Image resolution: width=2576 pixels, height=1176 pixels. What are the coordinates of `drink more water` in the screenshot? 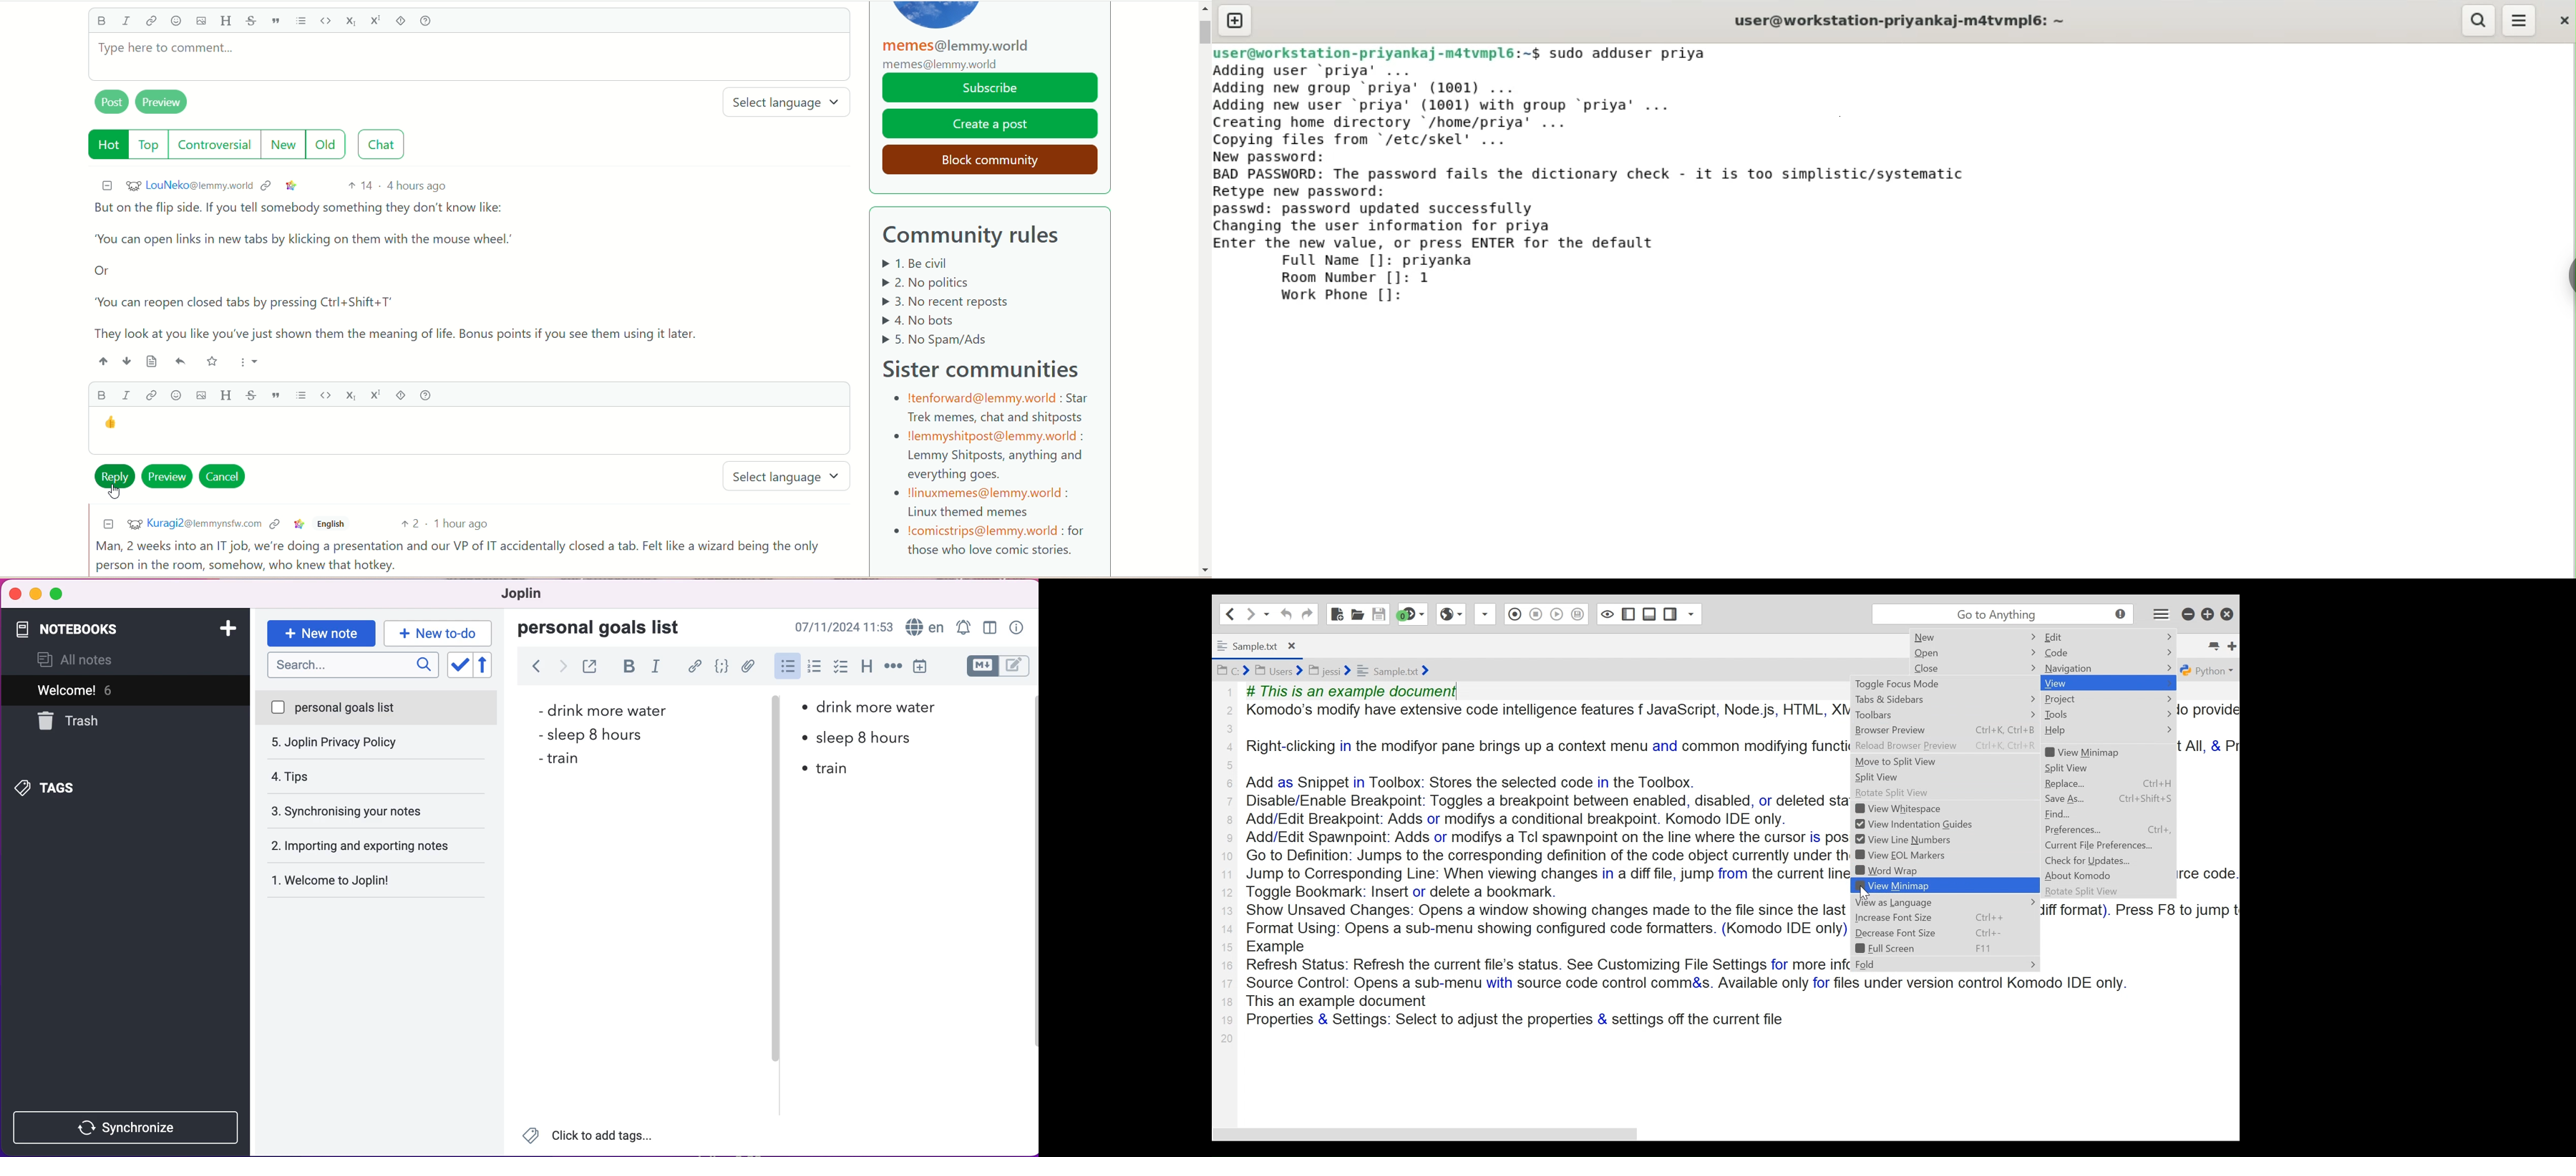 It's located at (601, 710).